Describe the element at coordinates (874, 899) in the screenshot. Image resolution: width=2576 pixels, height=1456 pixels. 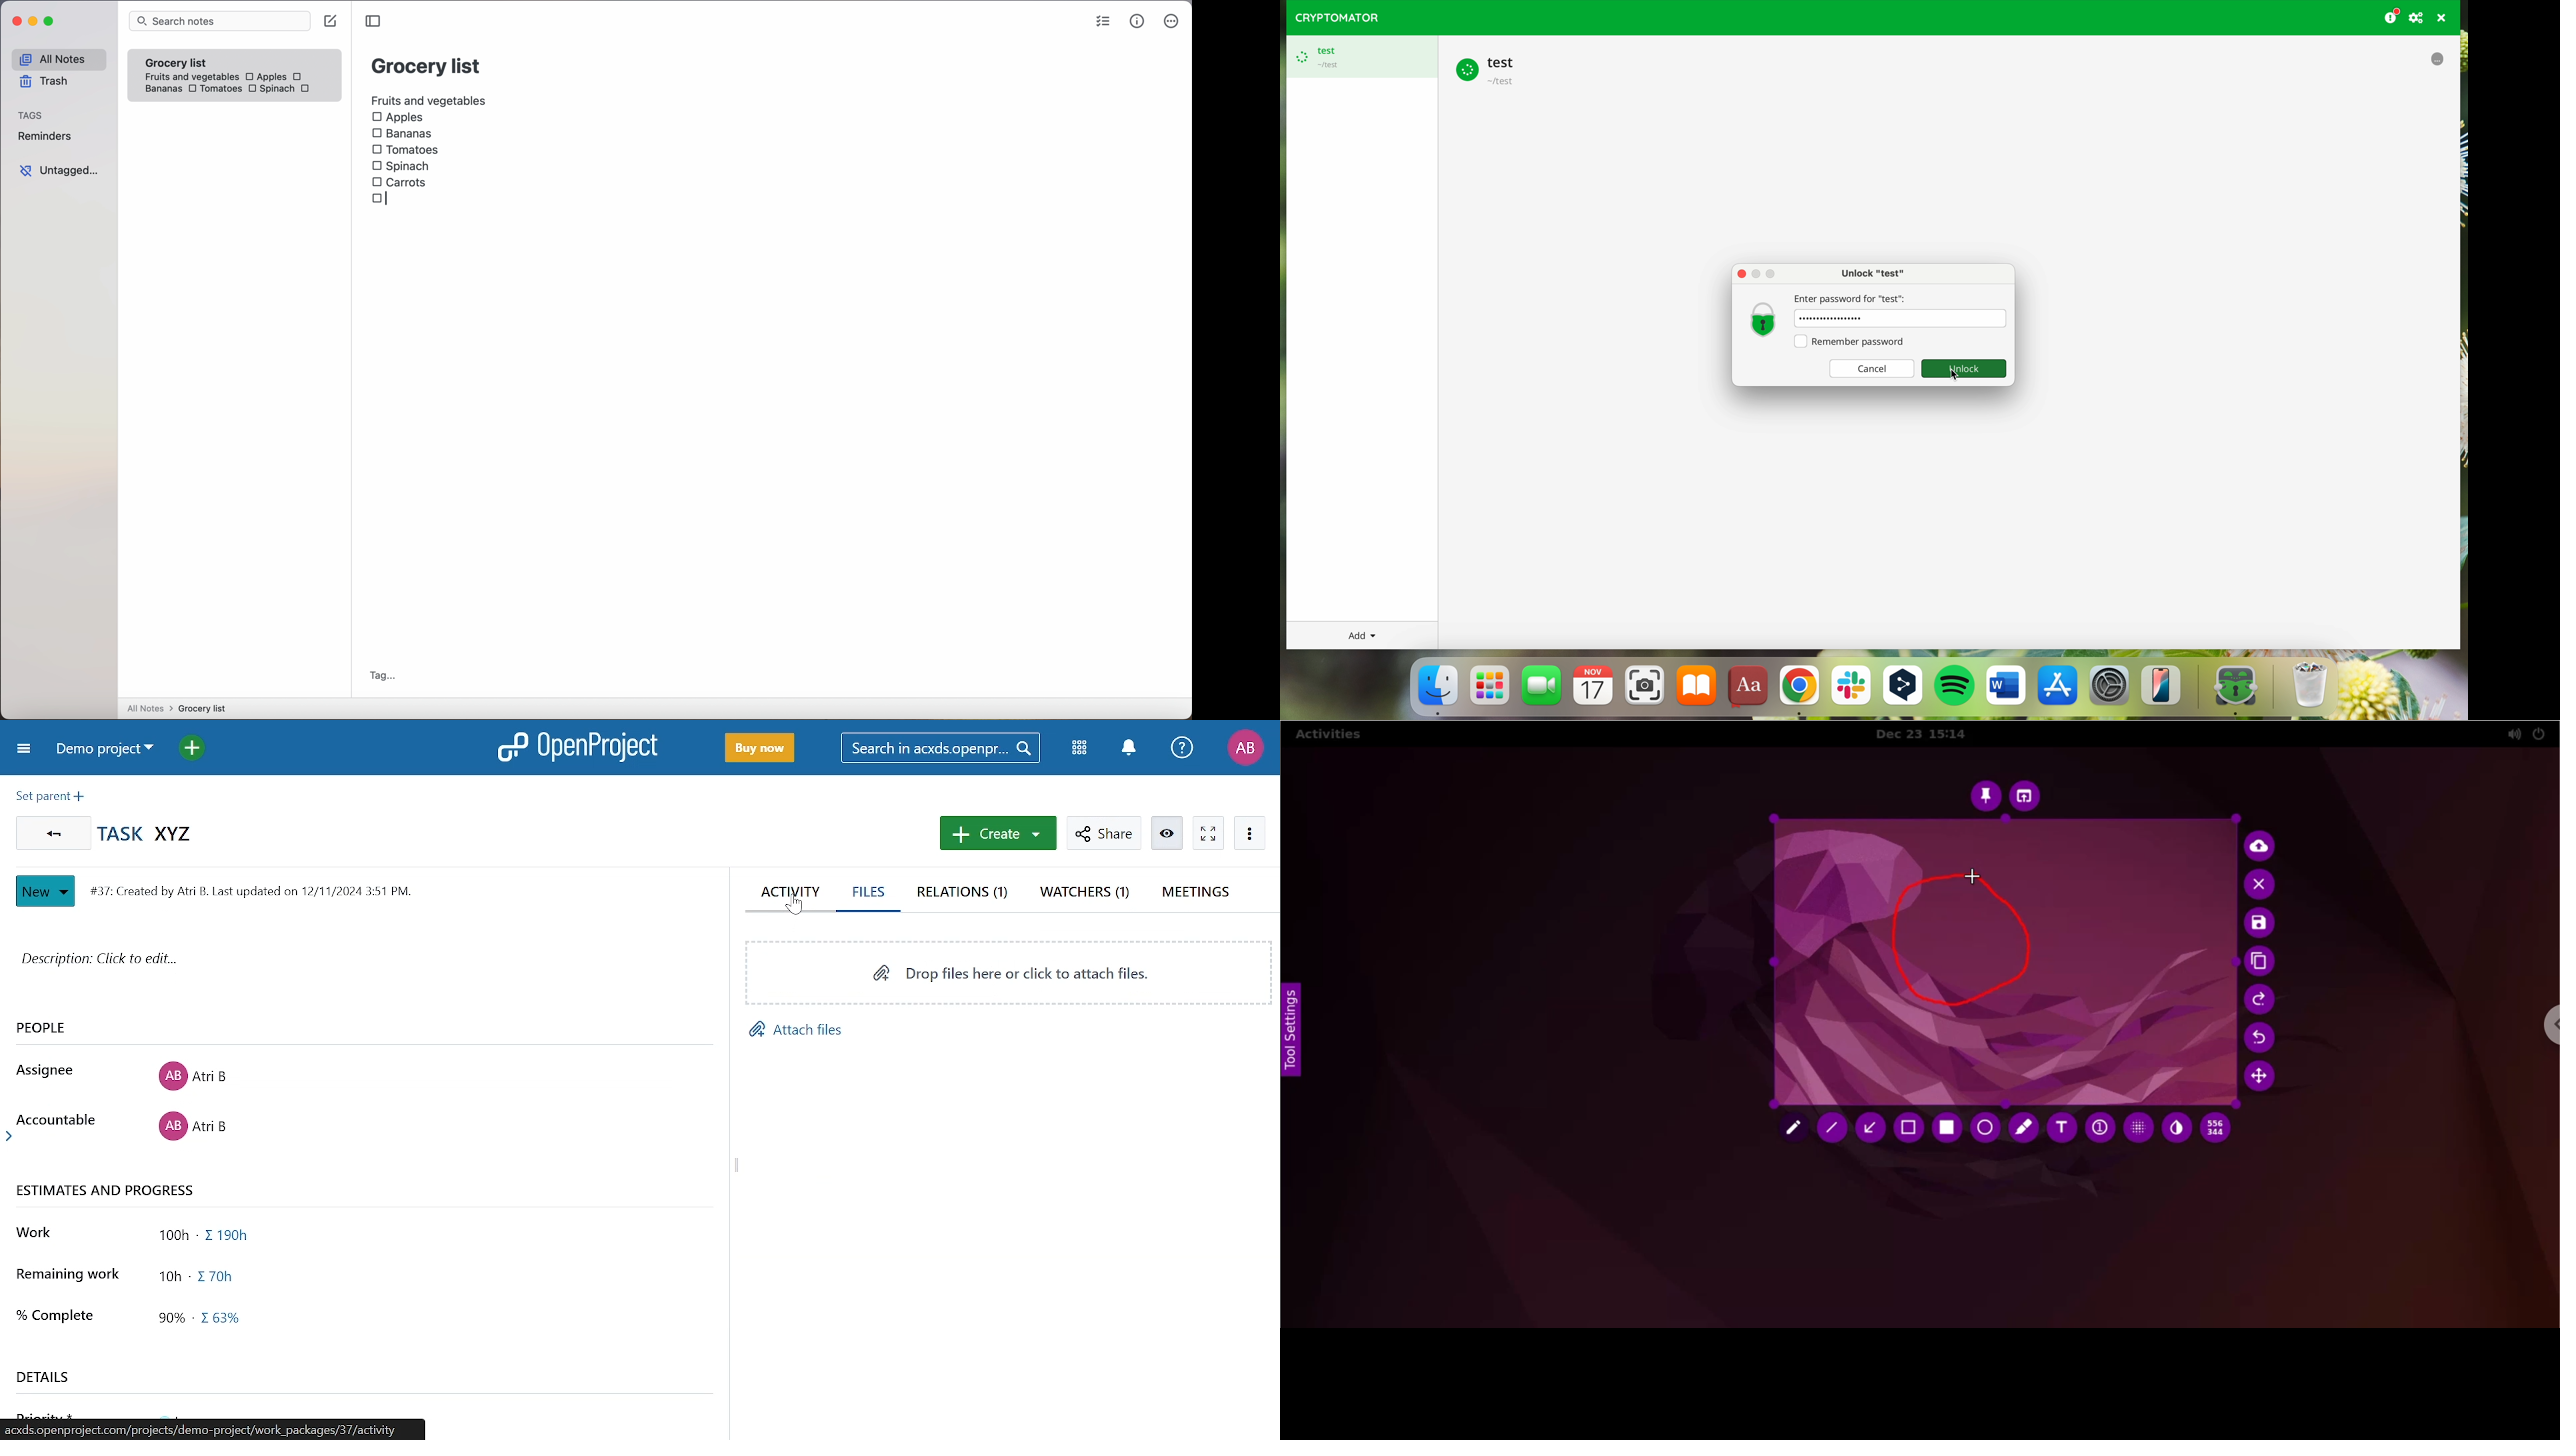
I see `Files` at that location.